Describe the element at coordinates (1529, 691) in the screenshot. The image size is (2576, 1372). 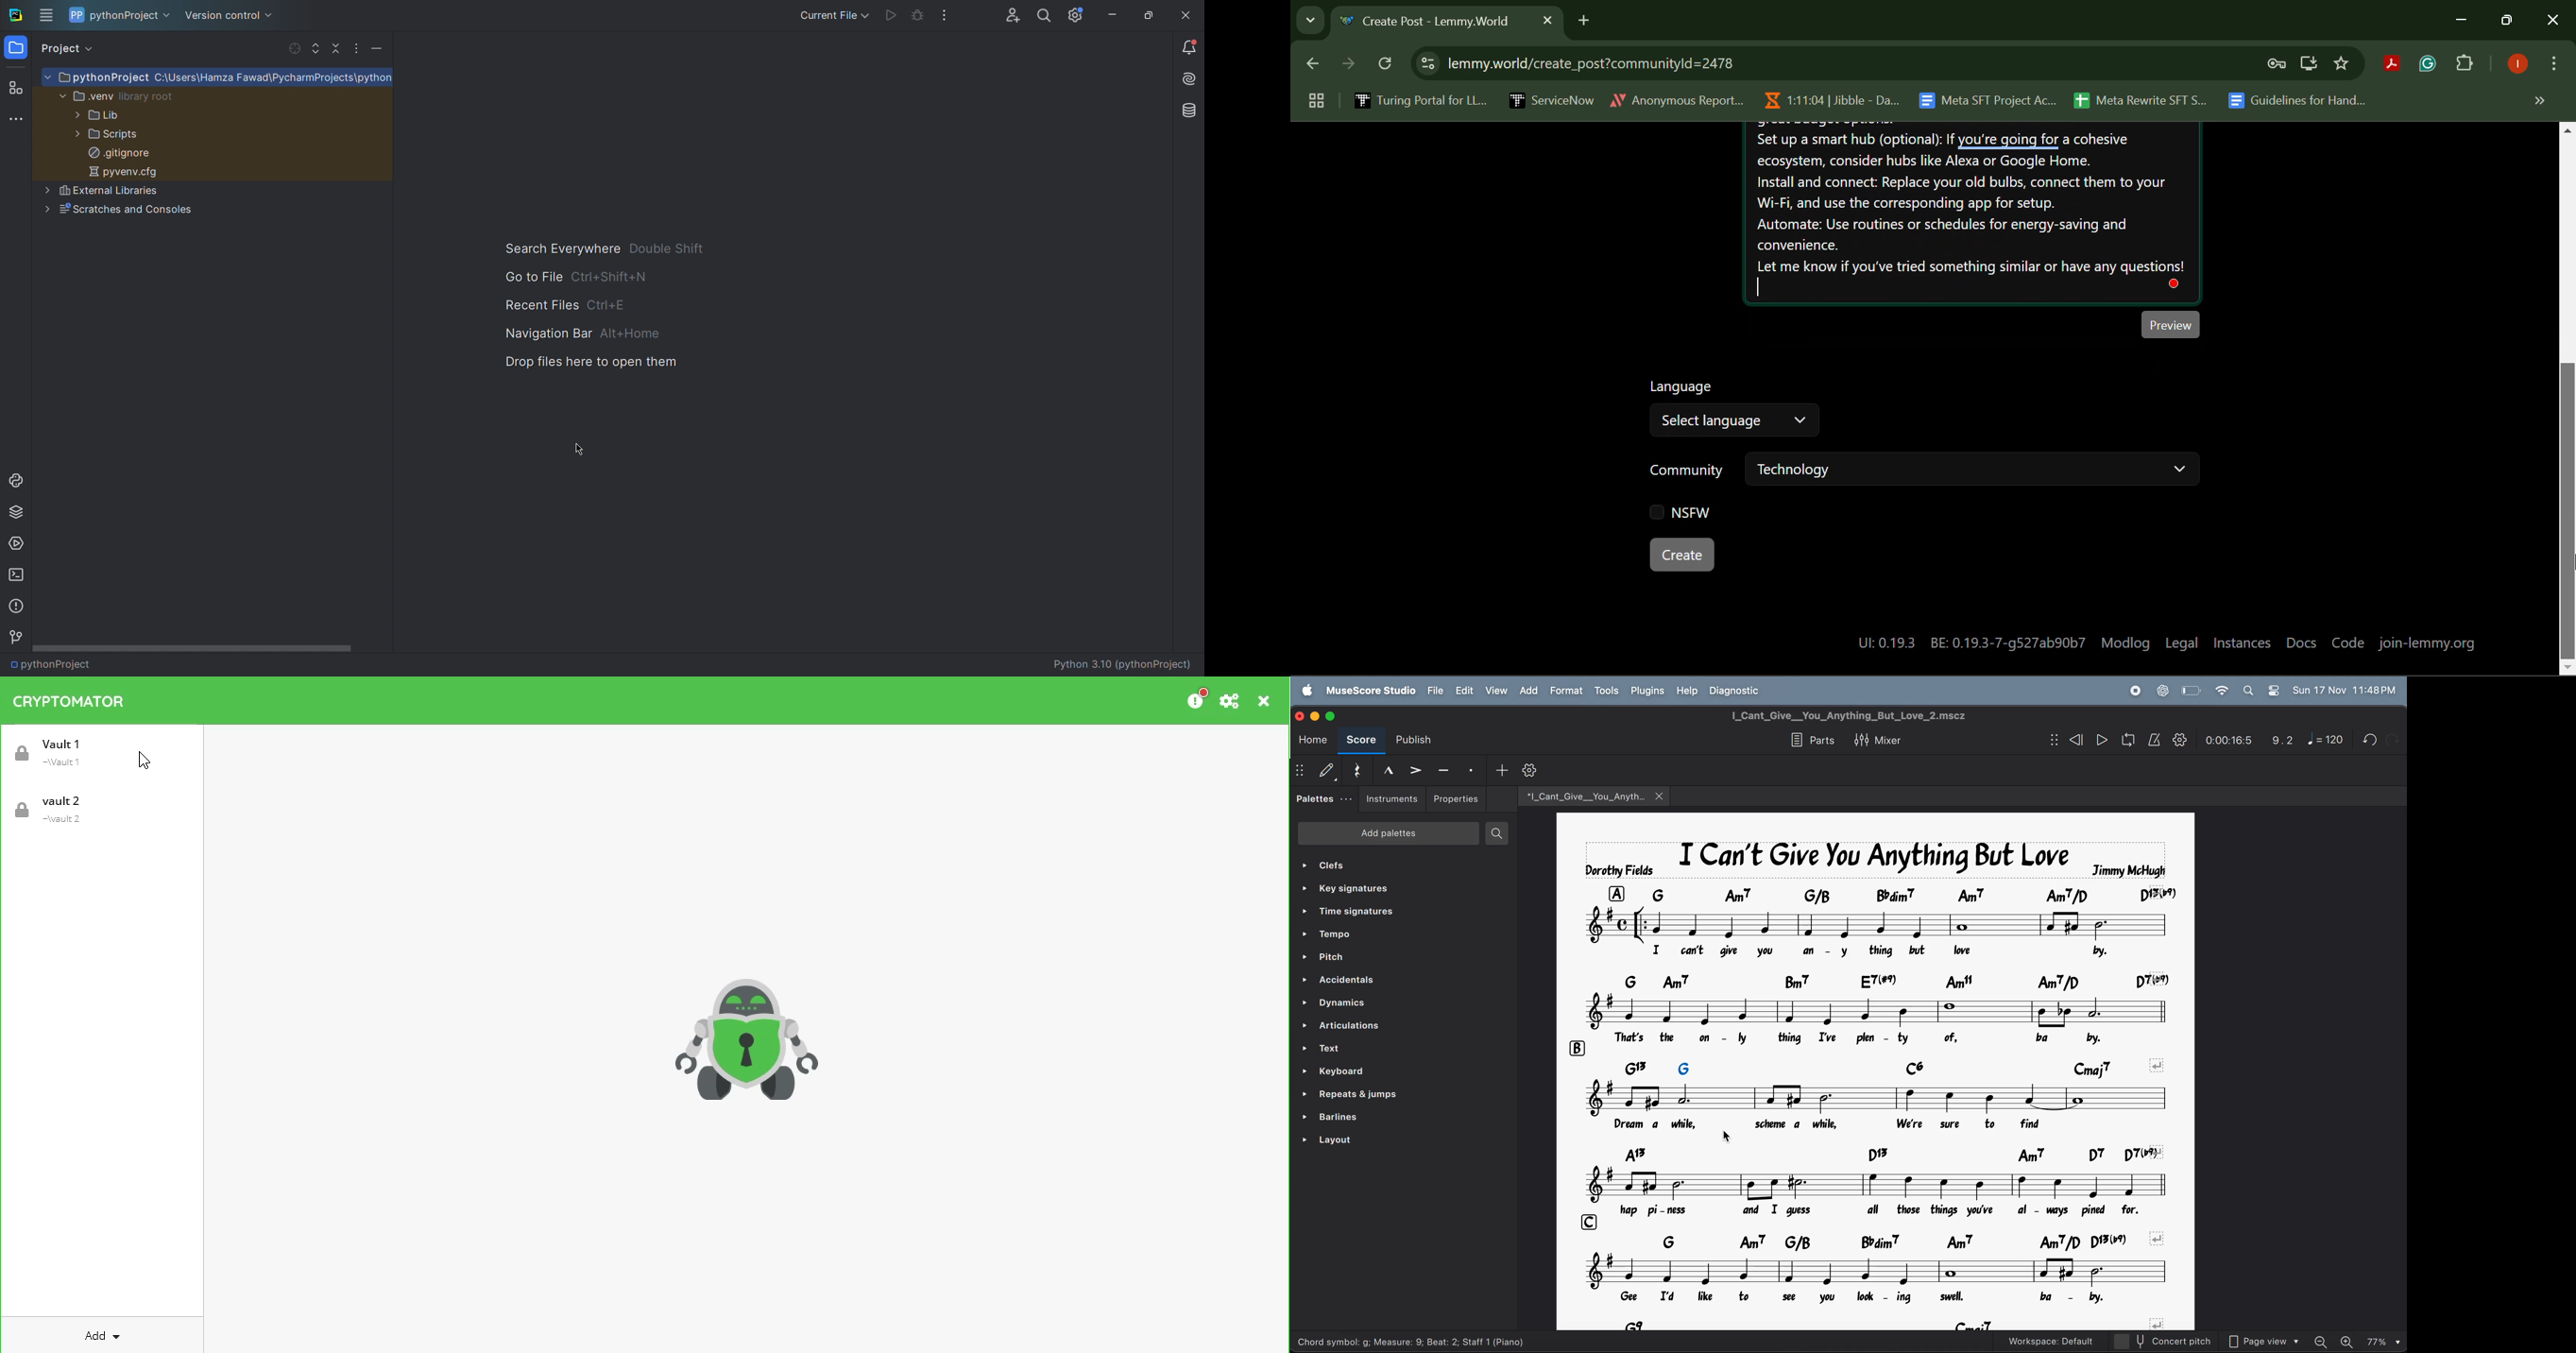
I see `add` at that location.